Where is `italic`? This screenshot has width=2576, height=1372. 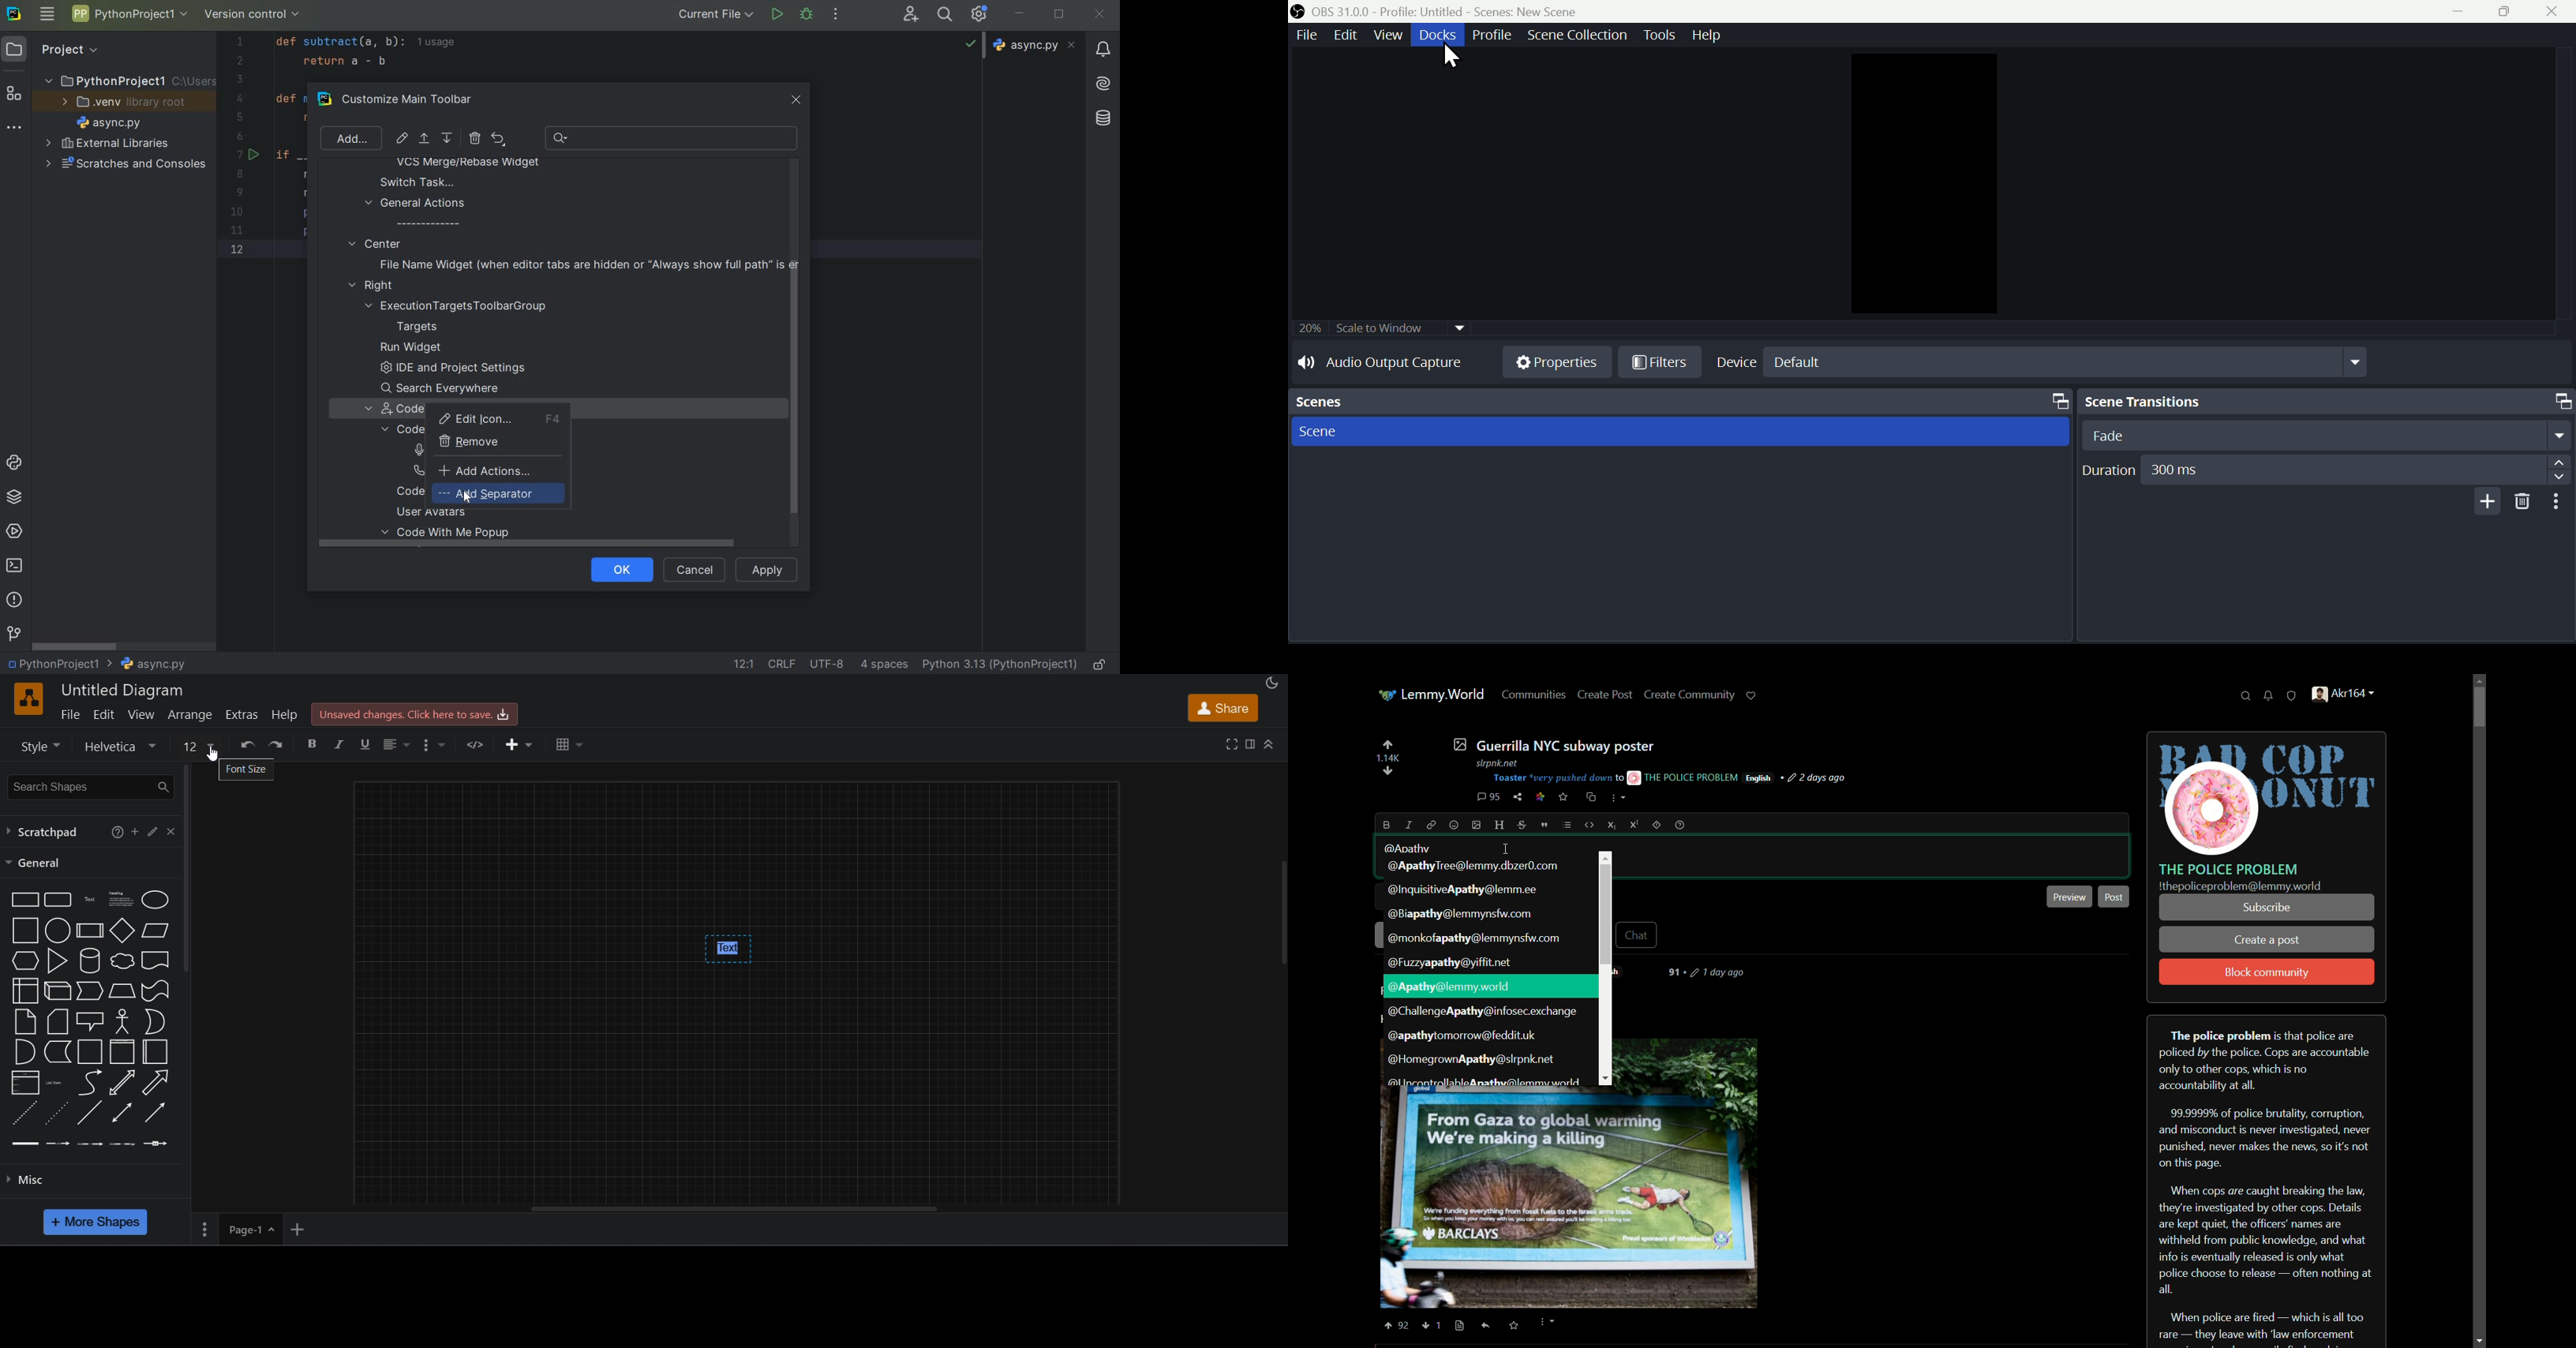 italic is located at coordinates (340, 744).